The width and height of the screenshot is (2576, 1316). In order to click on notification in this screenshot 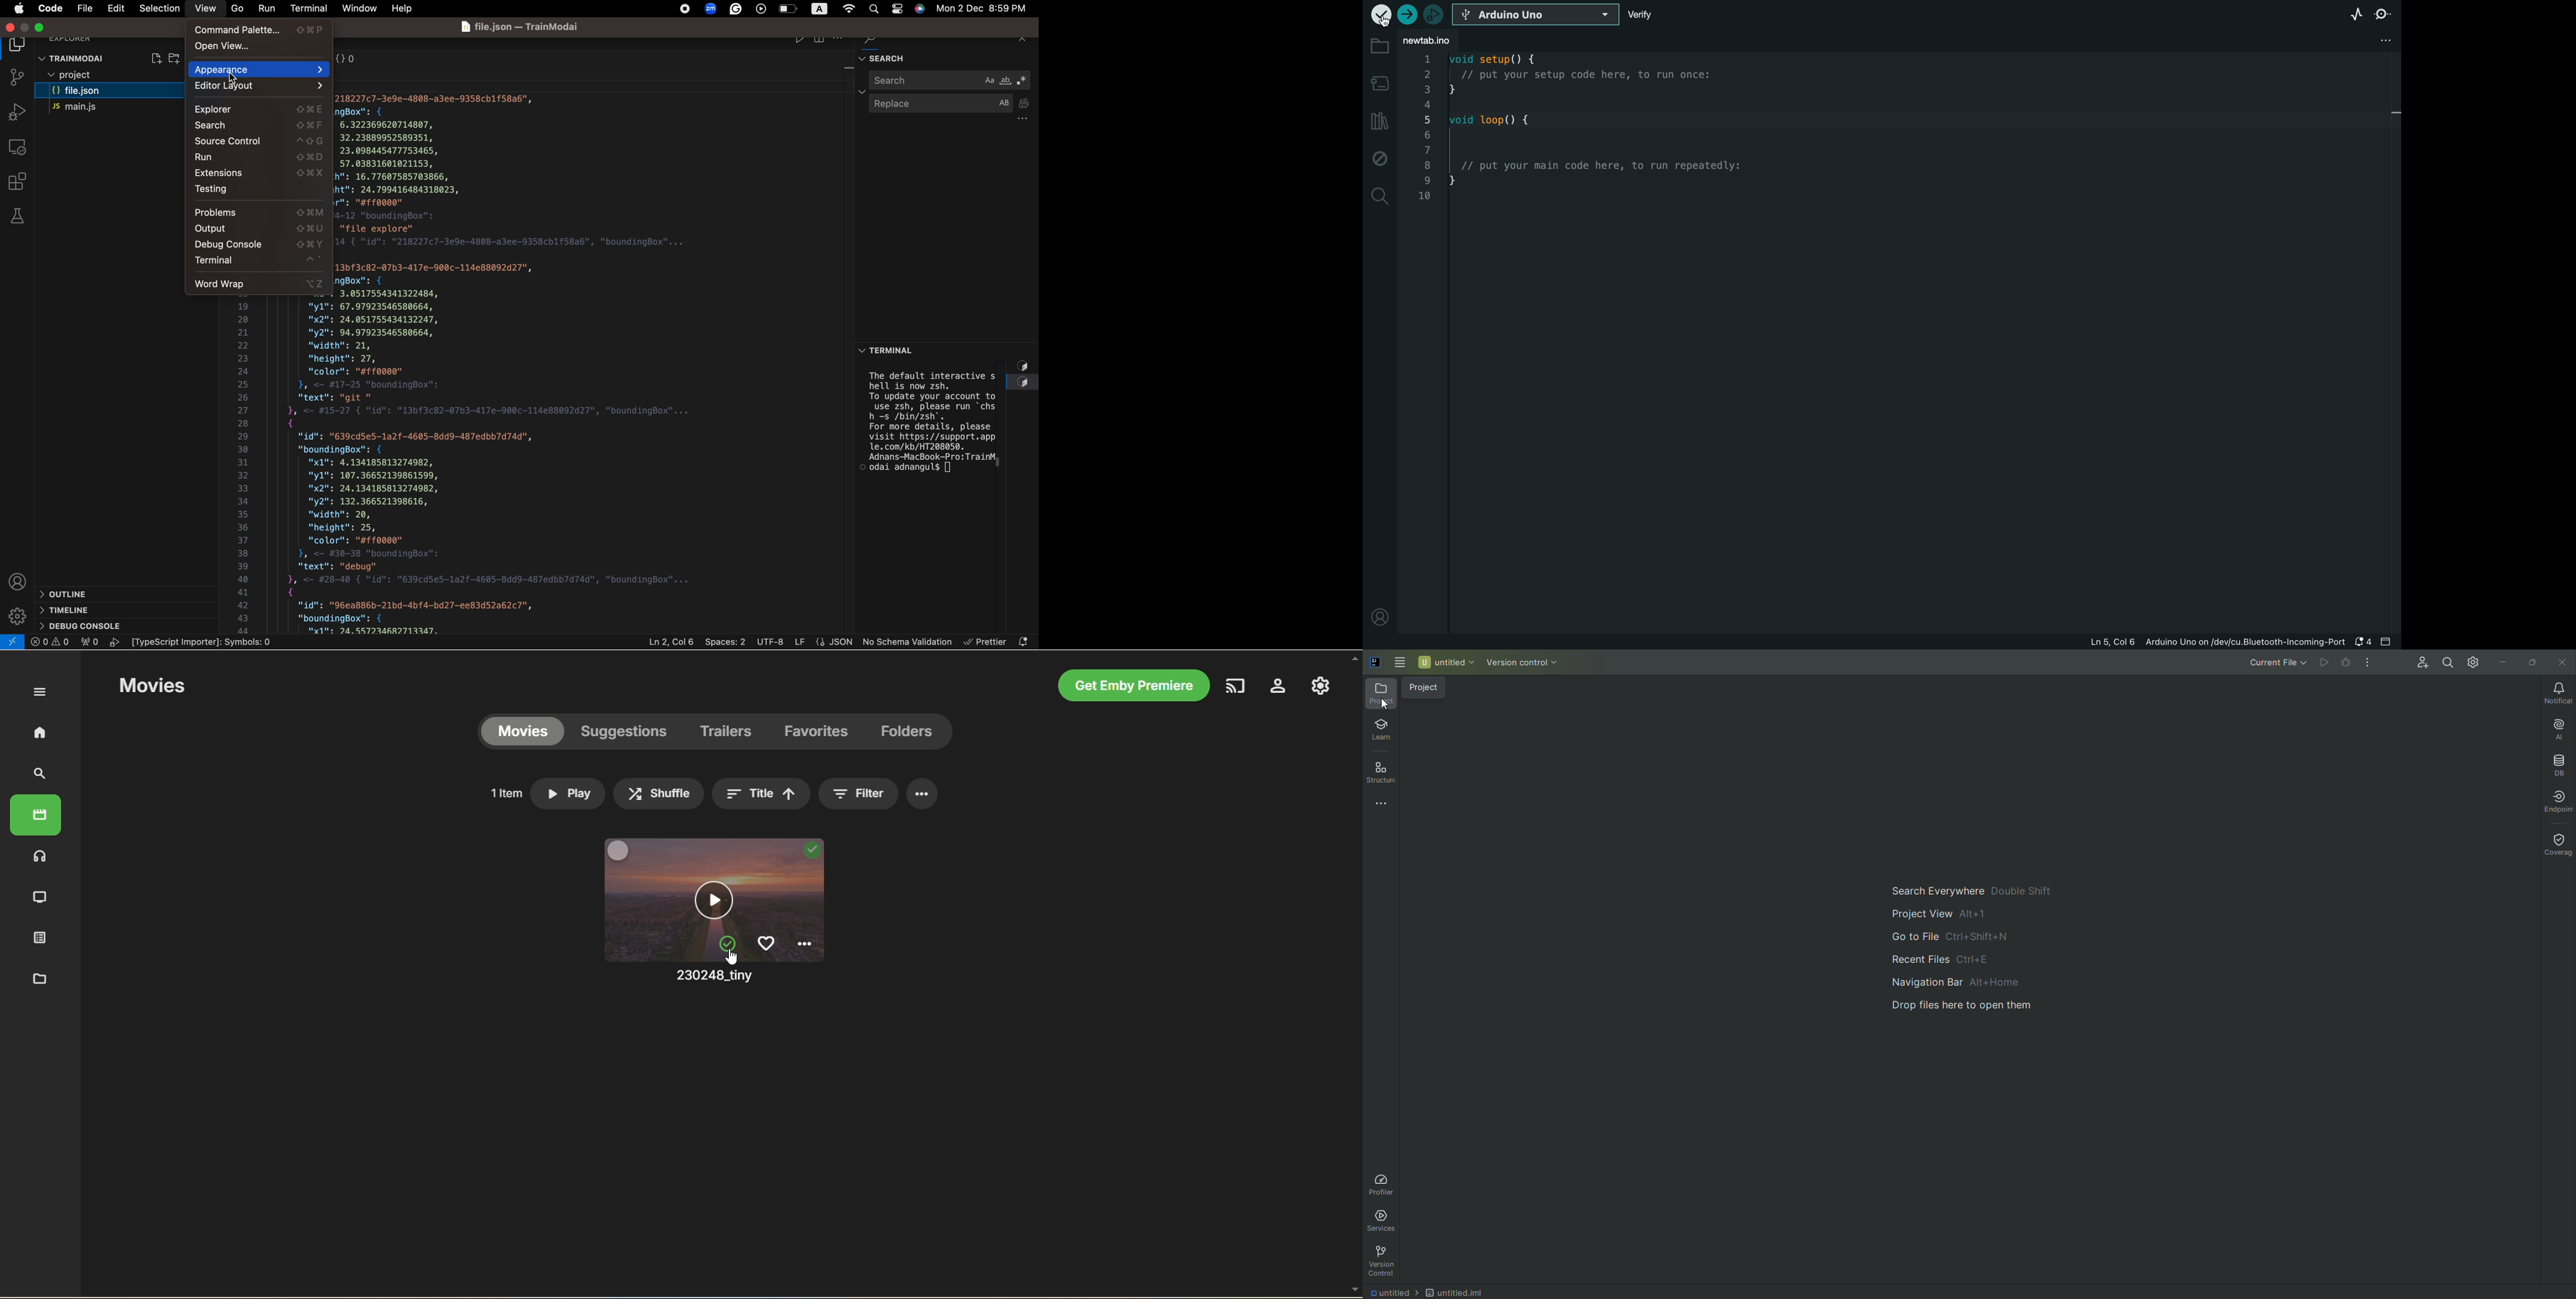, I will do `click(2364, 641)`.